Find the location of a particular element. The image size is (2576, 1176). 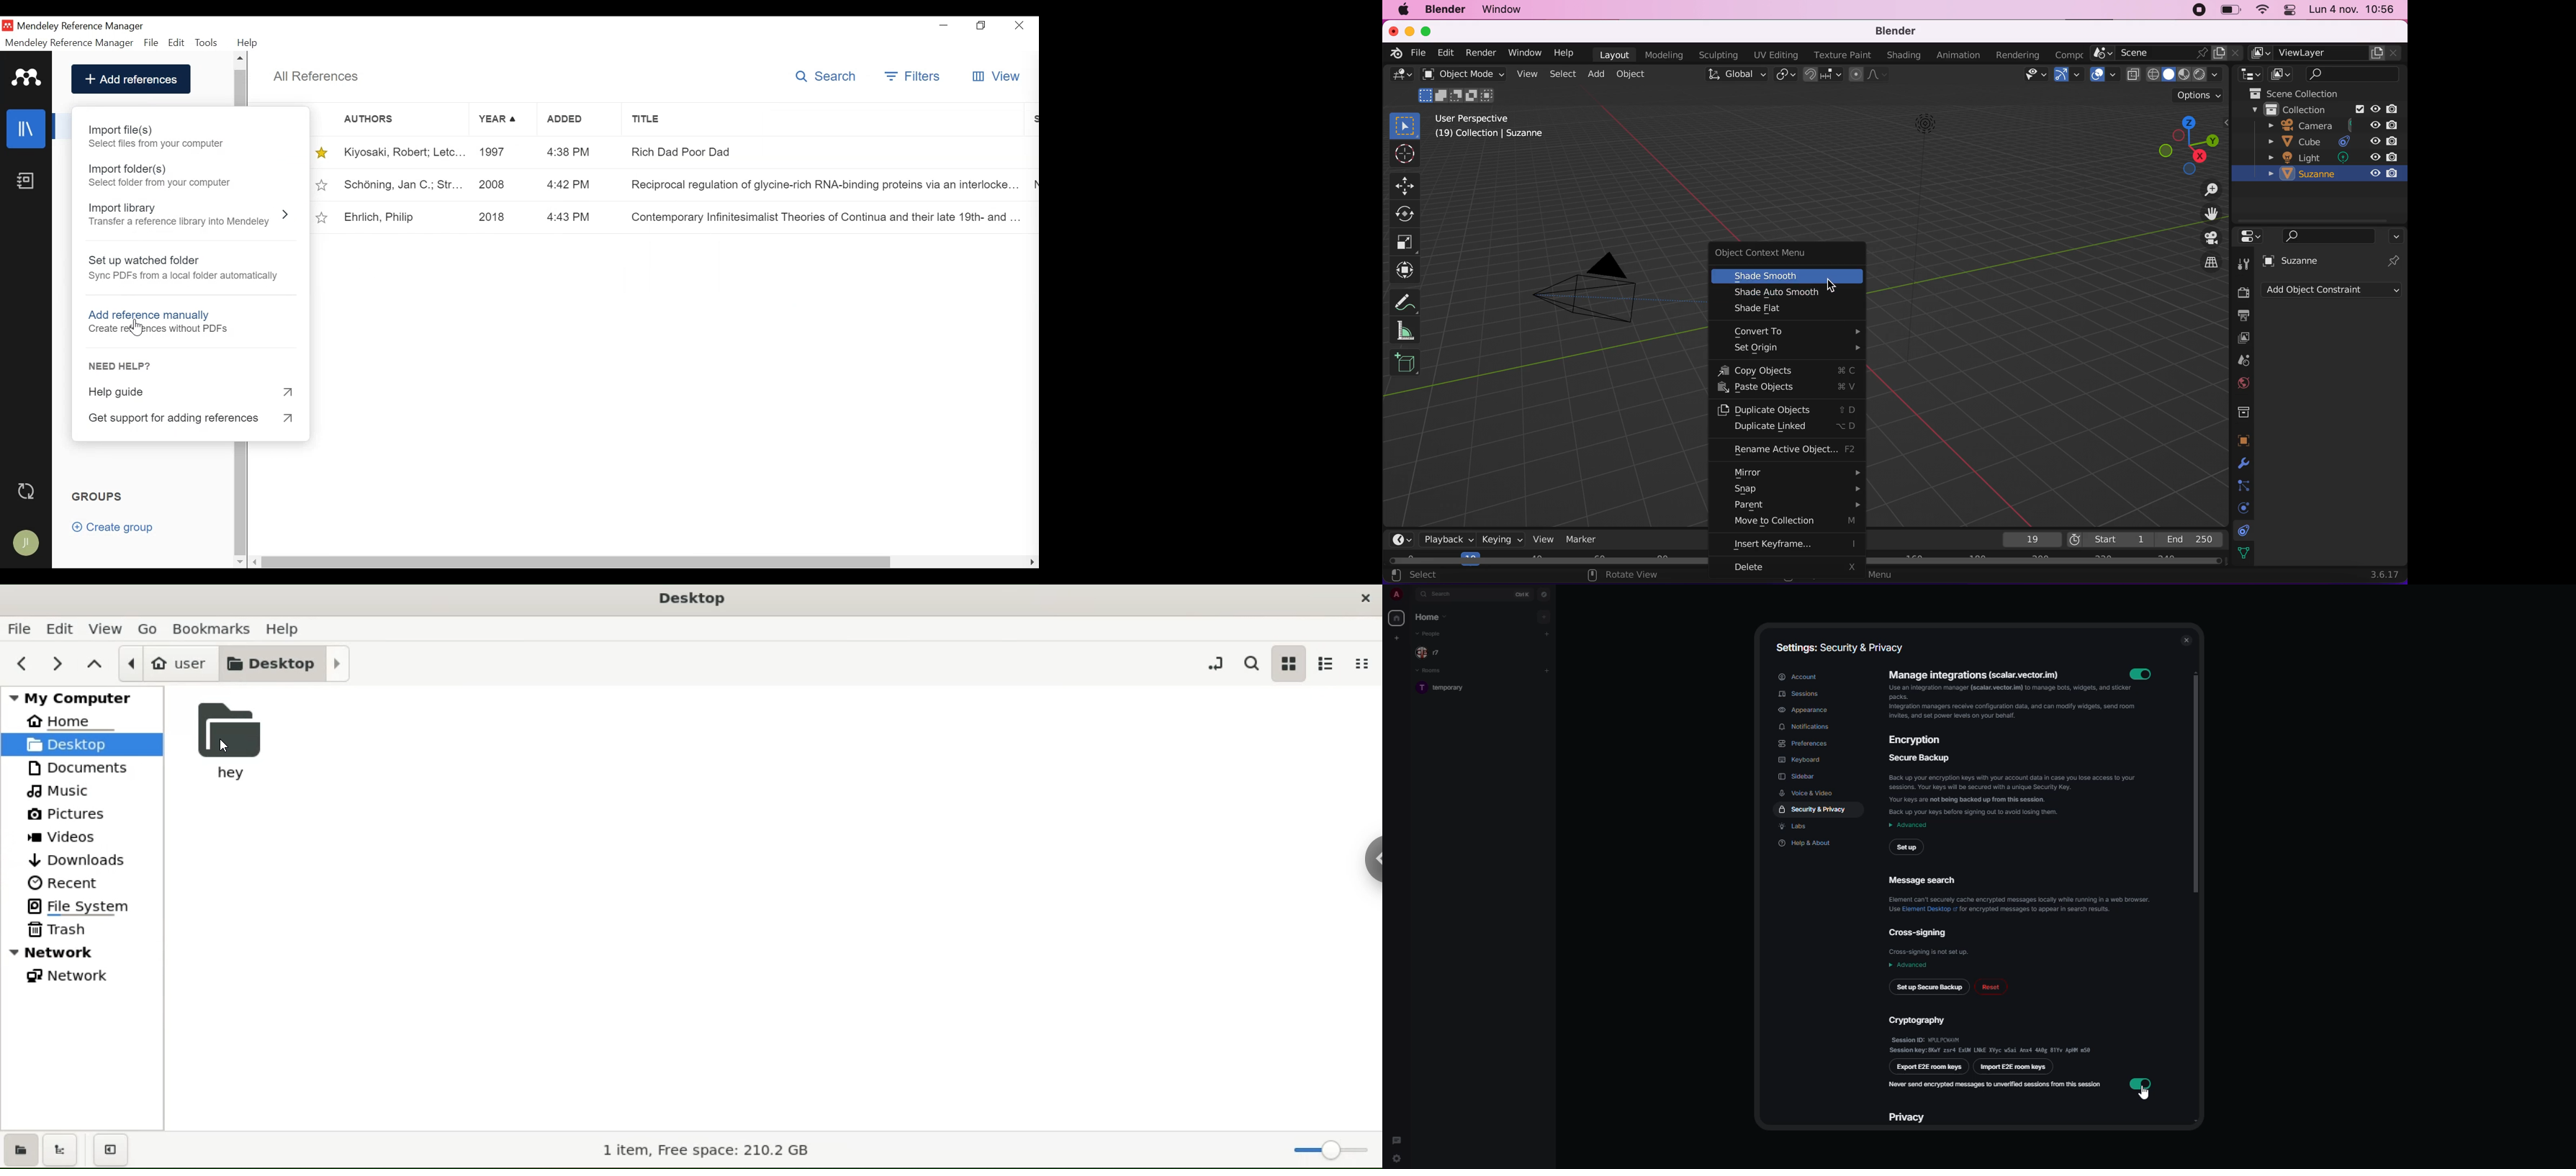

file is located at coordinates (1420, 54).